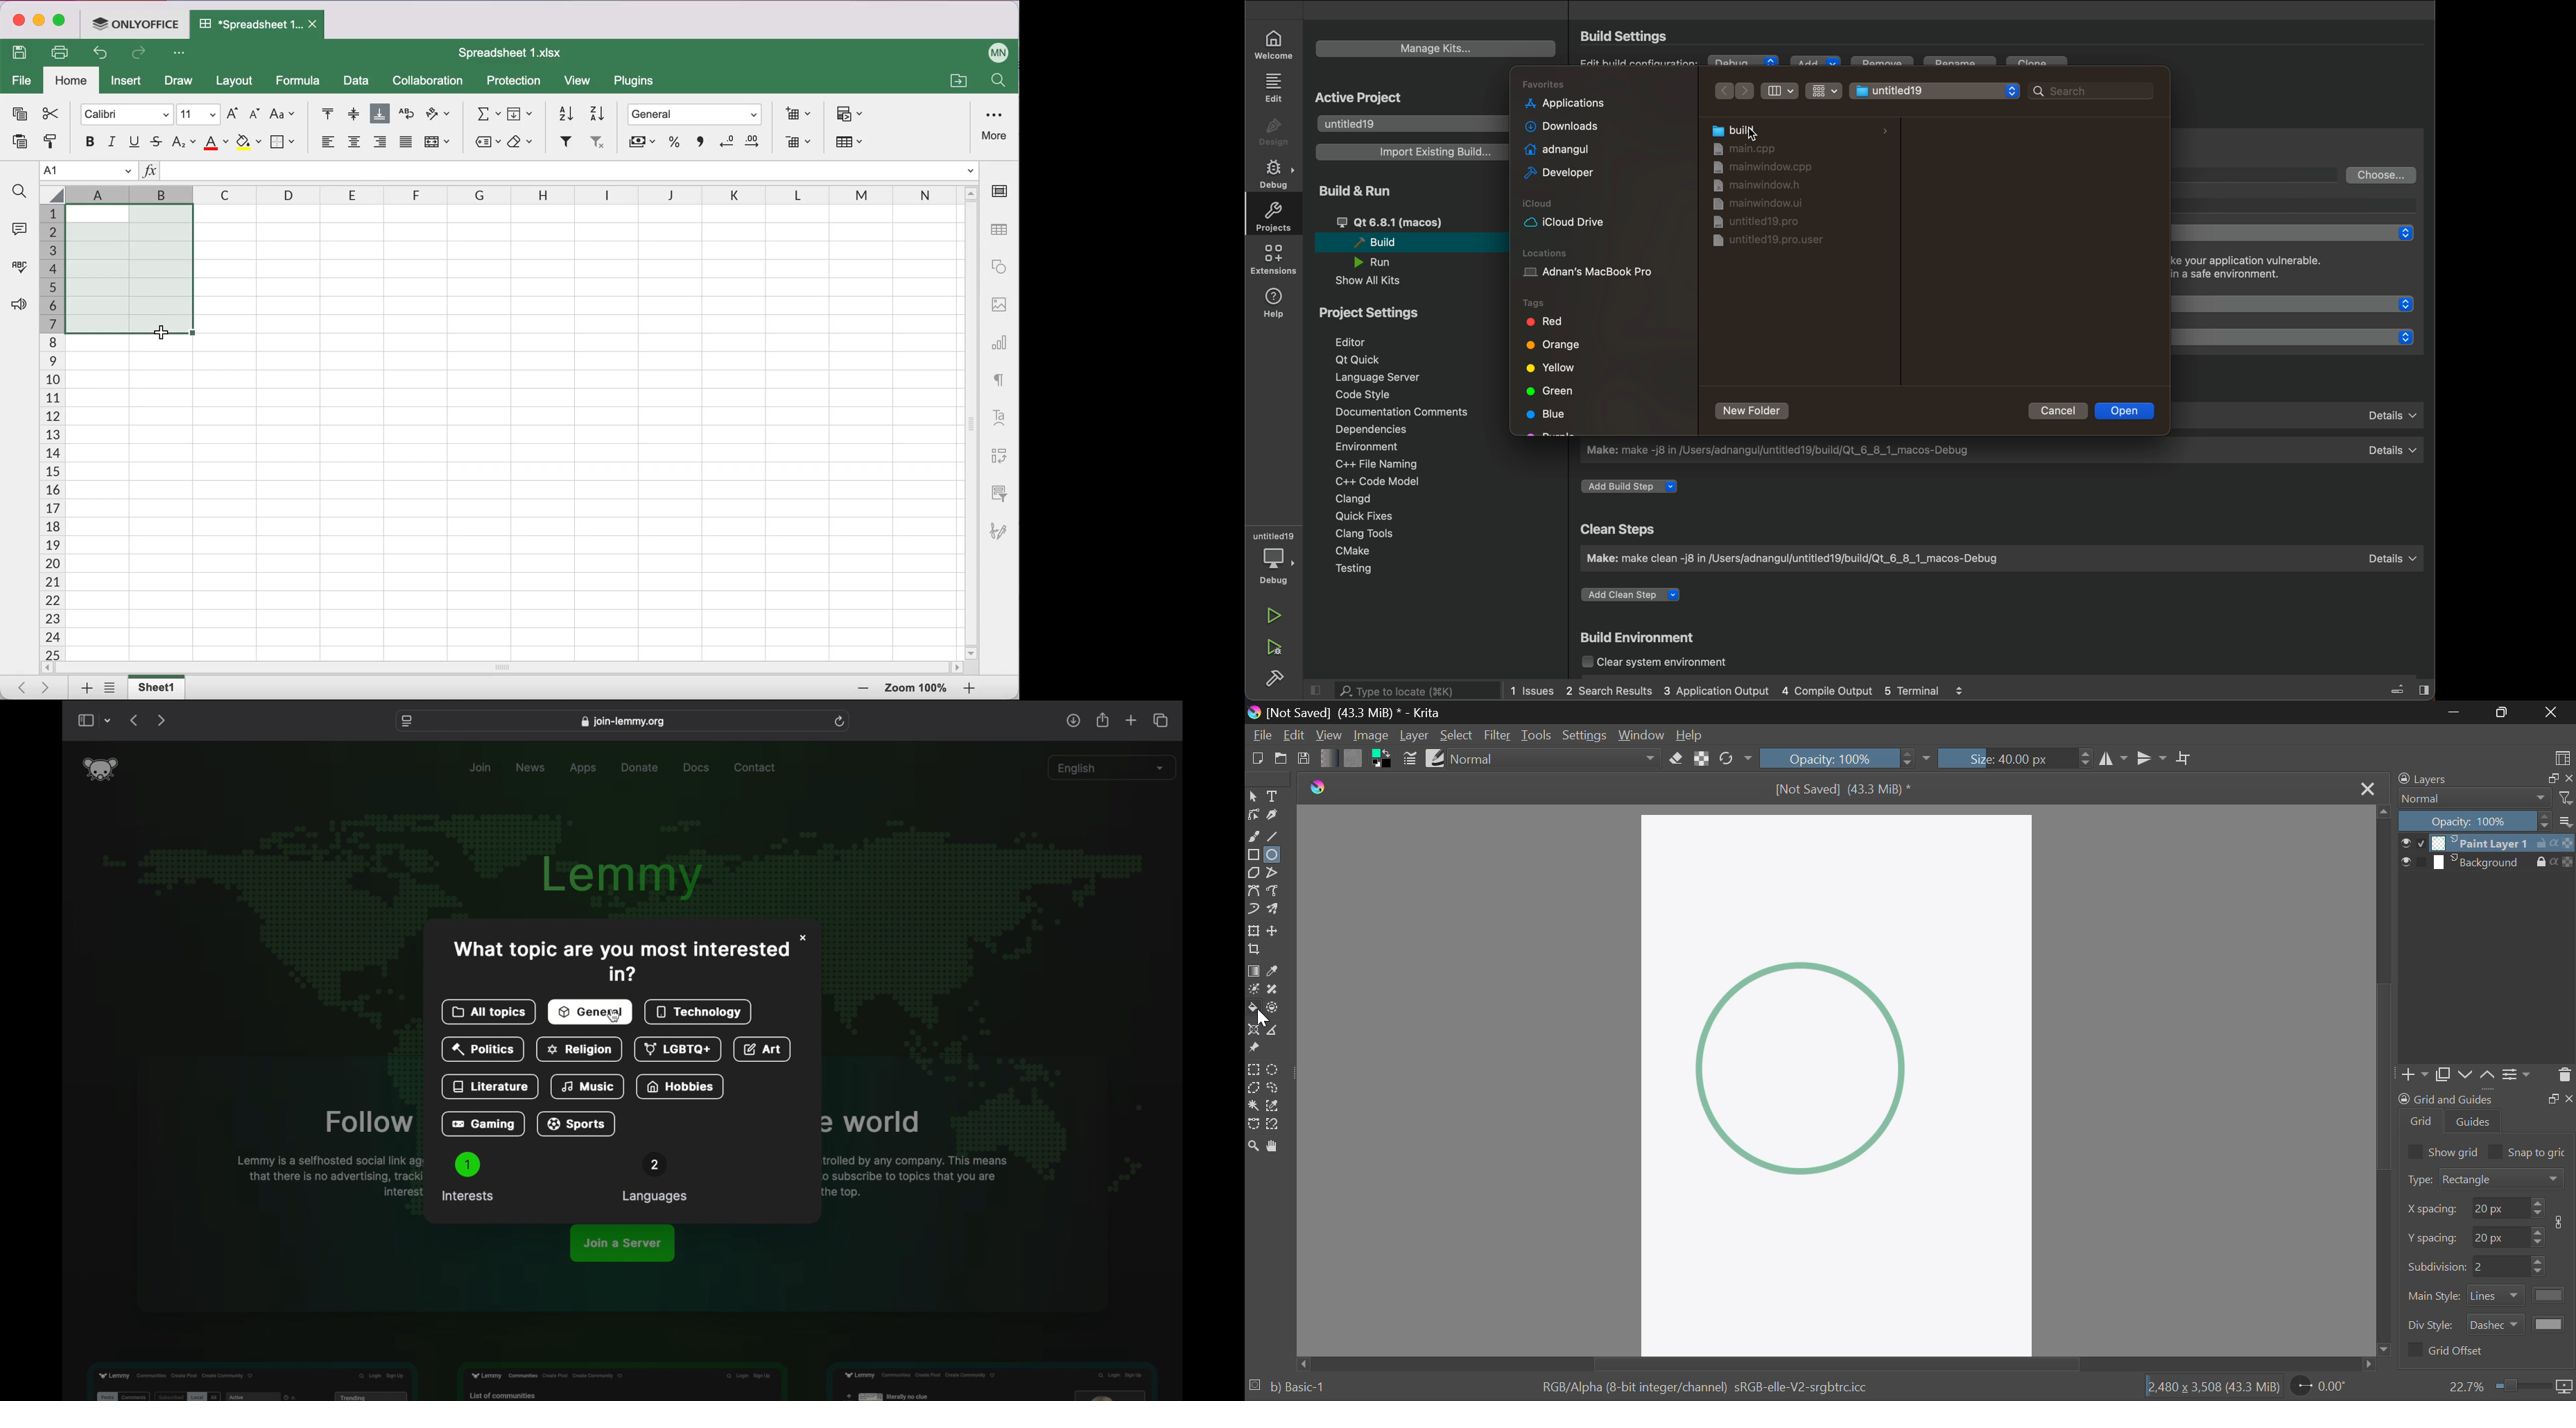 The image size is (2576, 1428). I want to click on Measurements, so click(1274, 1029).